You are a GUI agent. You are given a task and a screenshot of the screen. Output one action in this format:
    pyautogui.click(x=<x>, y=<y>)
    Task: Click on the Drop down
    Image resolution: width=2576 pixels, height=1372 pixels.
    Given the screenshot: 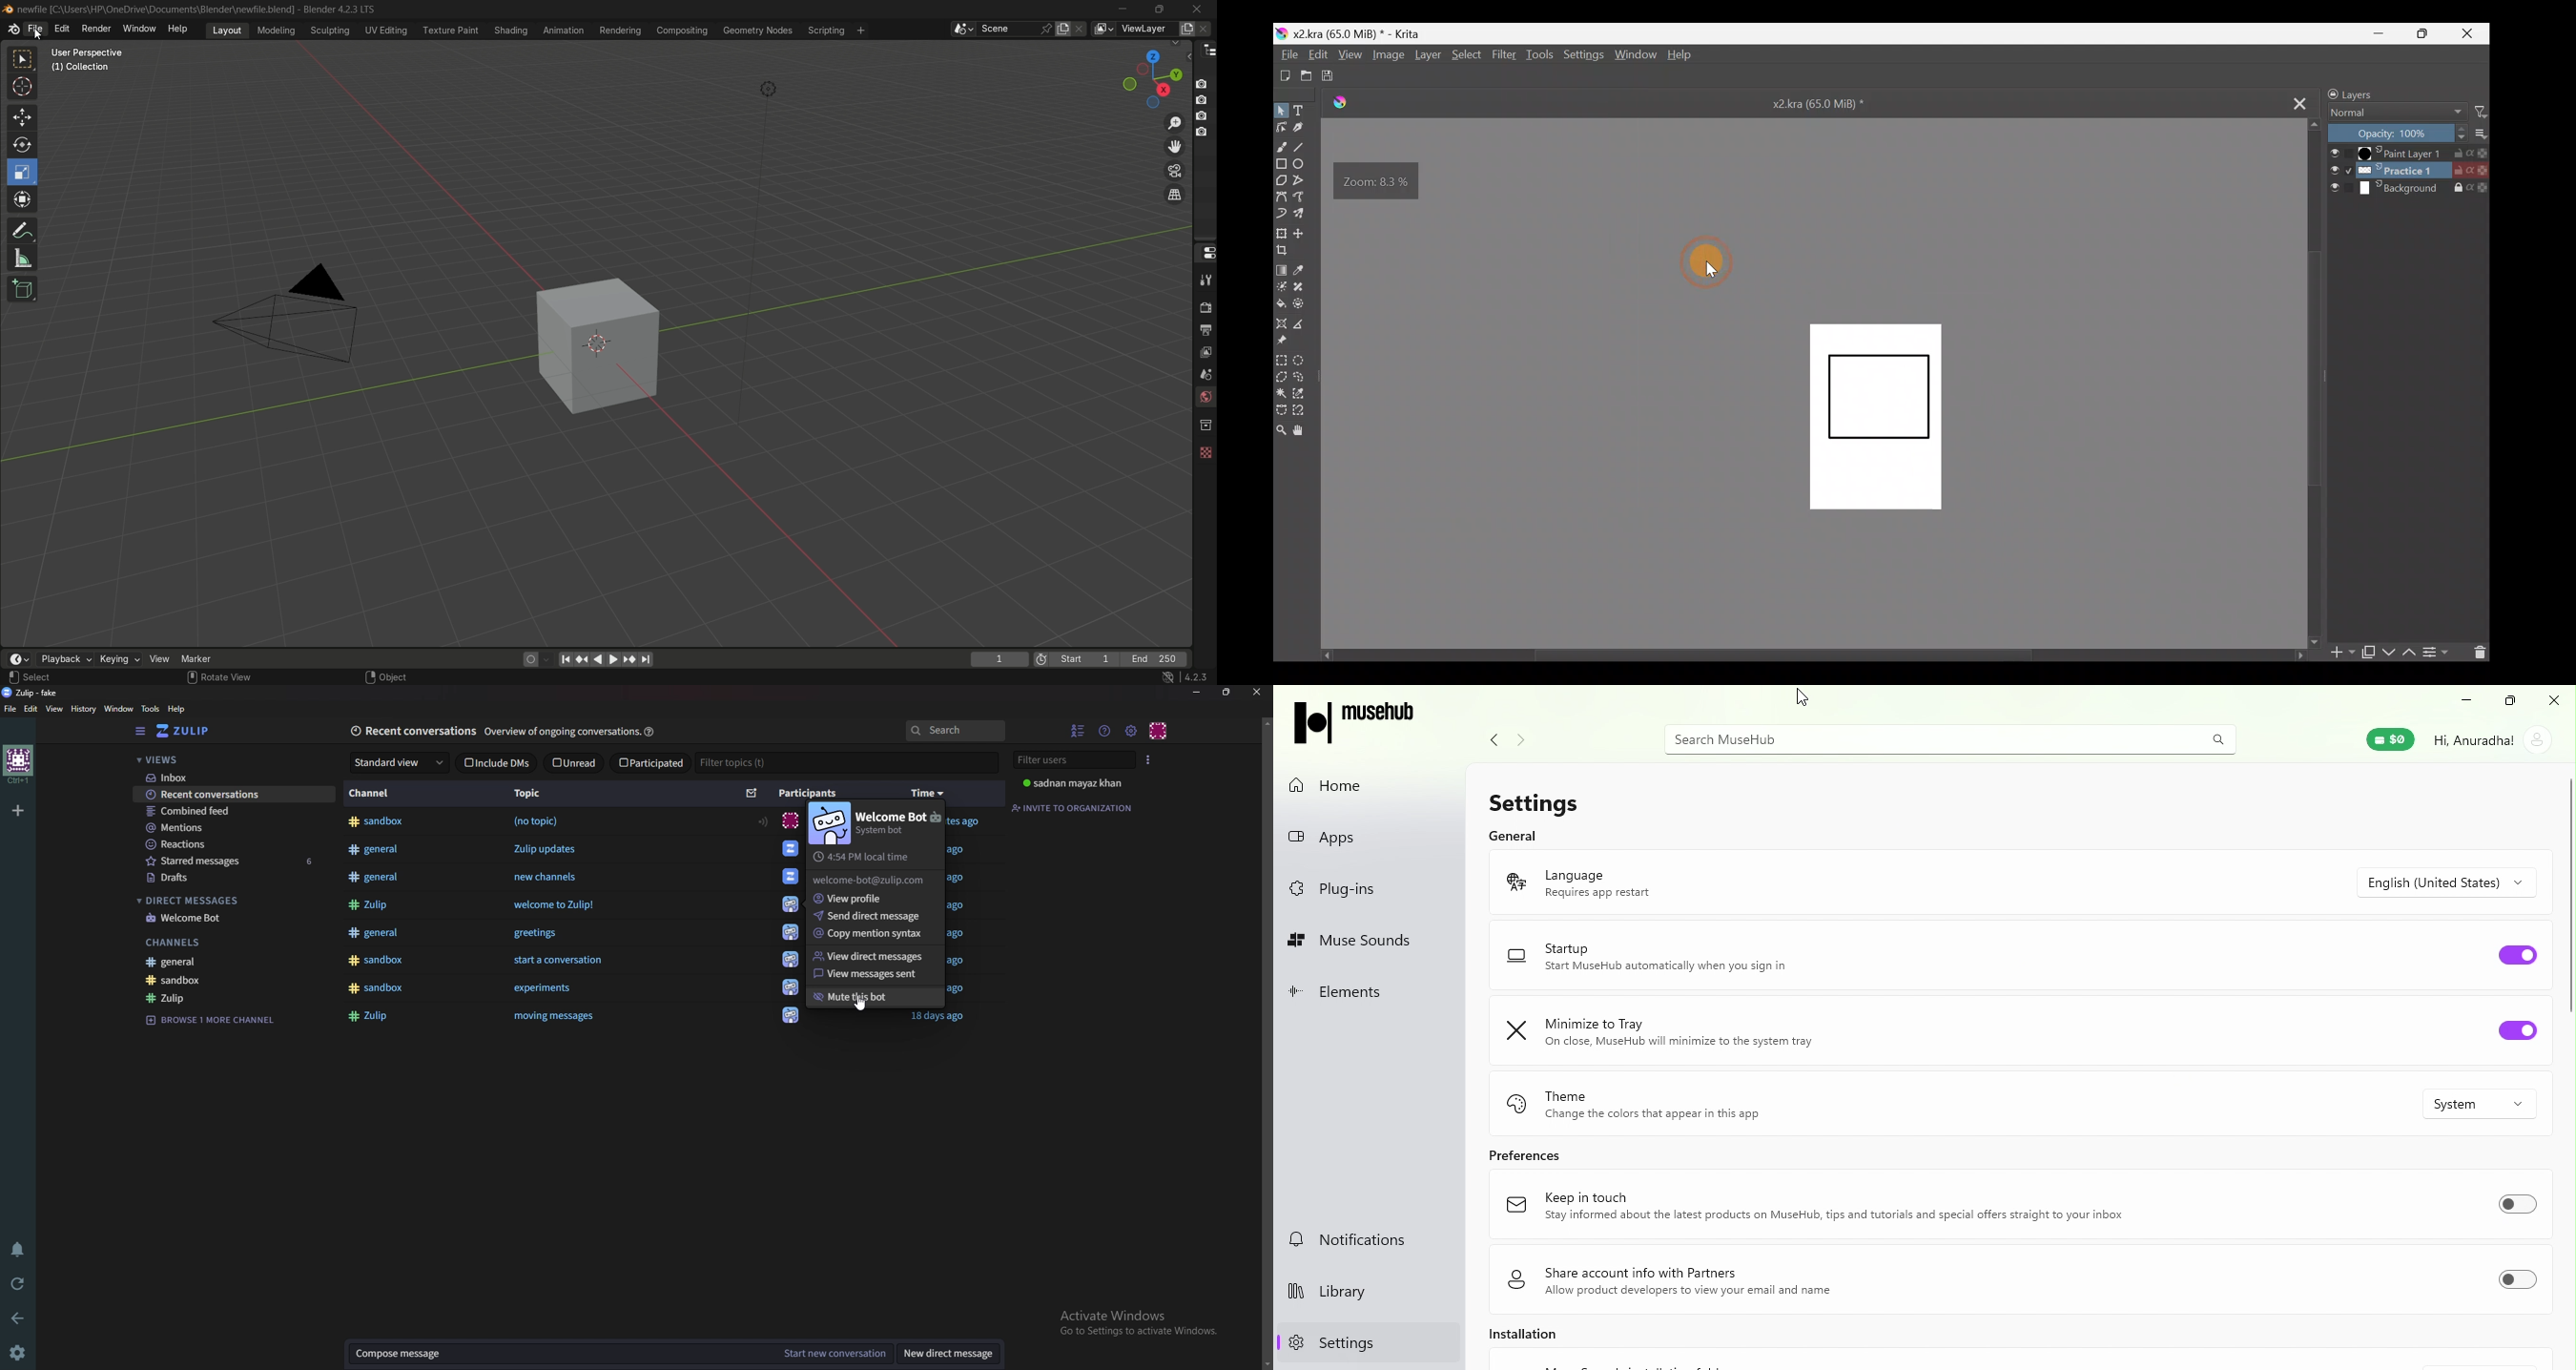 What is the action you would take?
    pyautogui.click(x=2452, y=880)
    